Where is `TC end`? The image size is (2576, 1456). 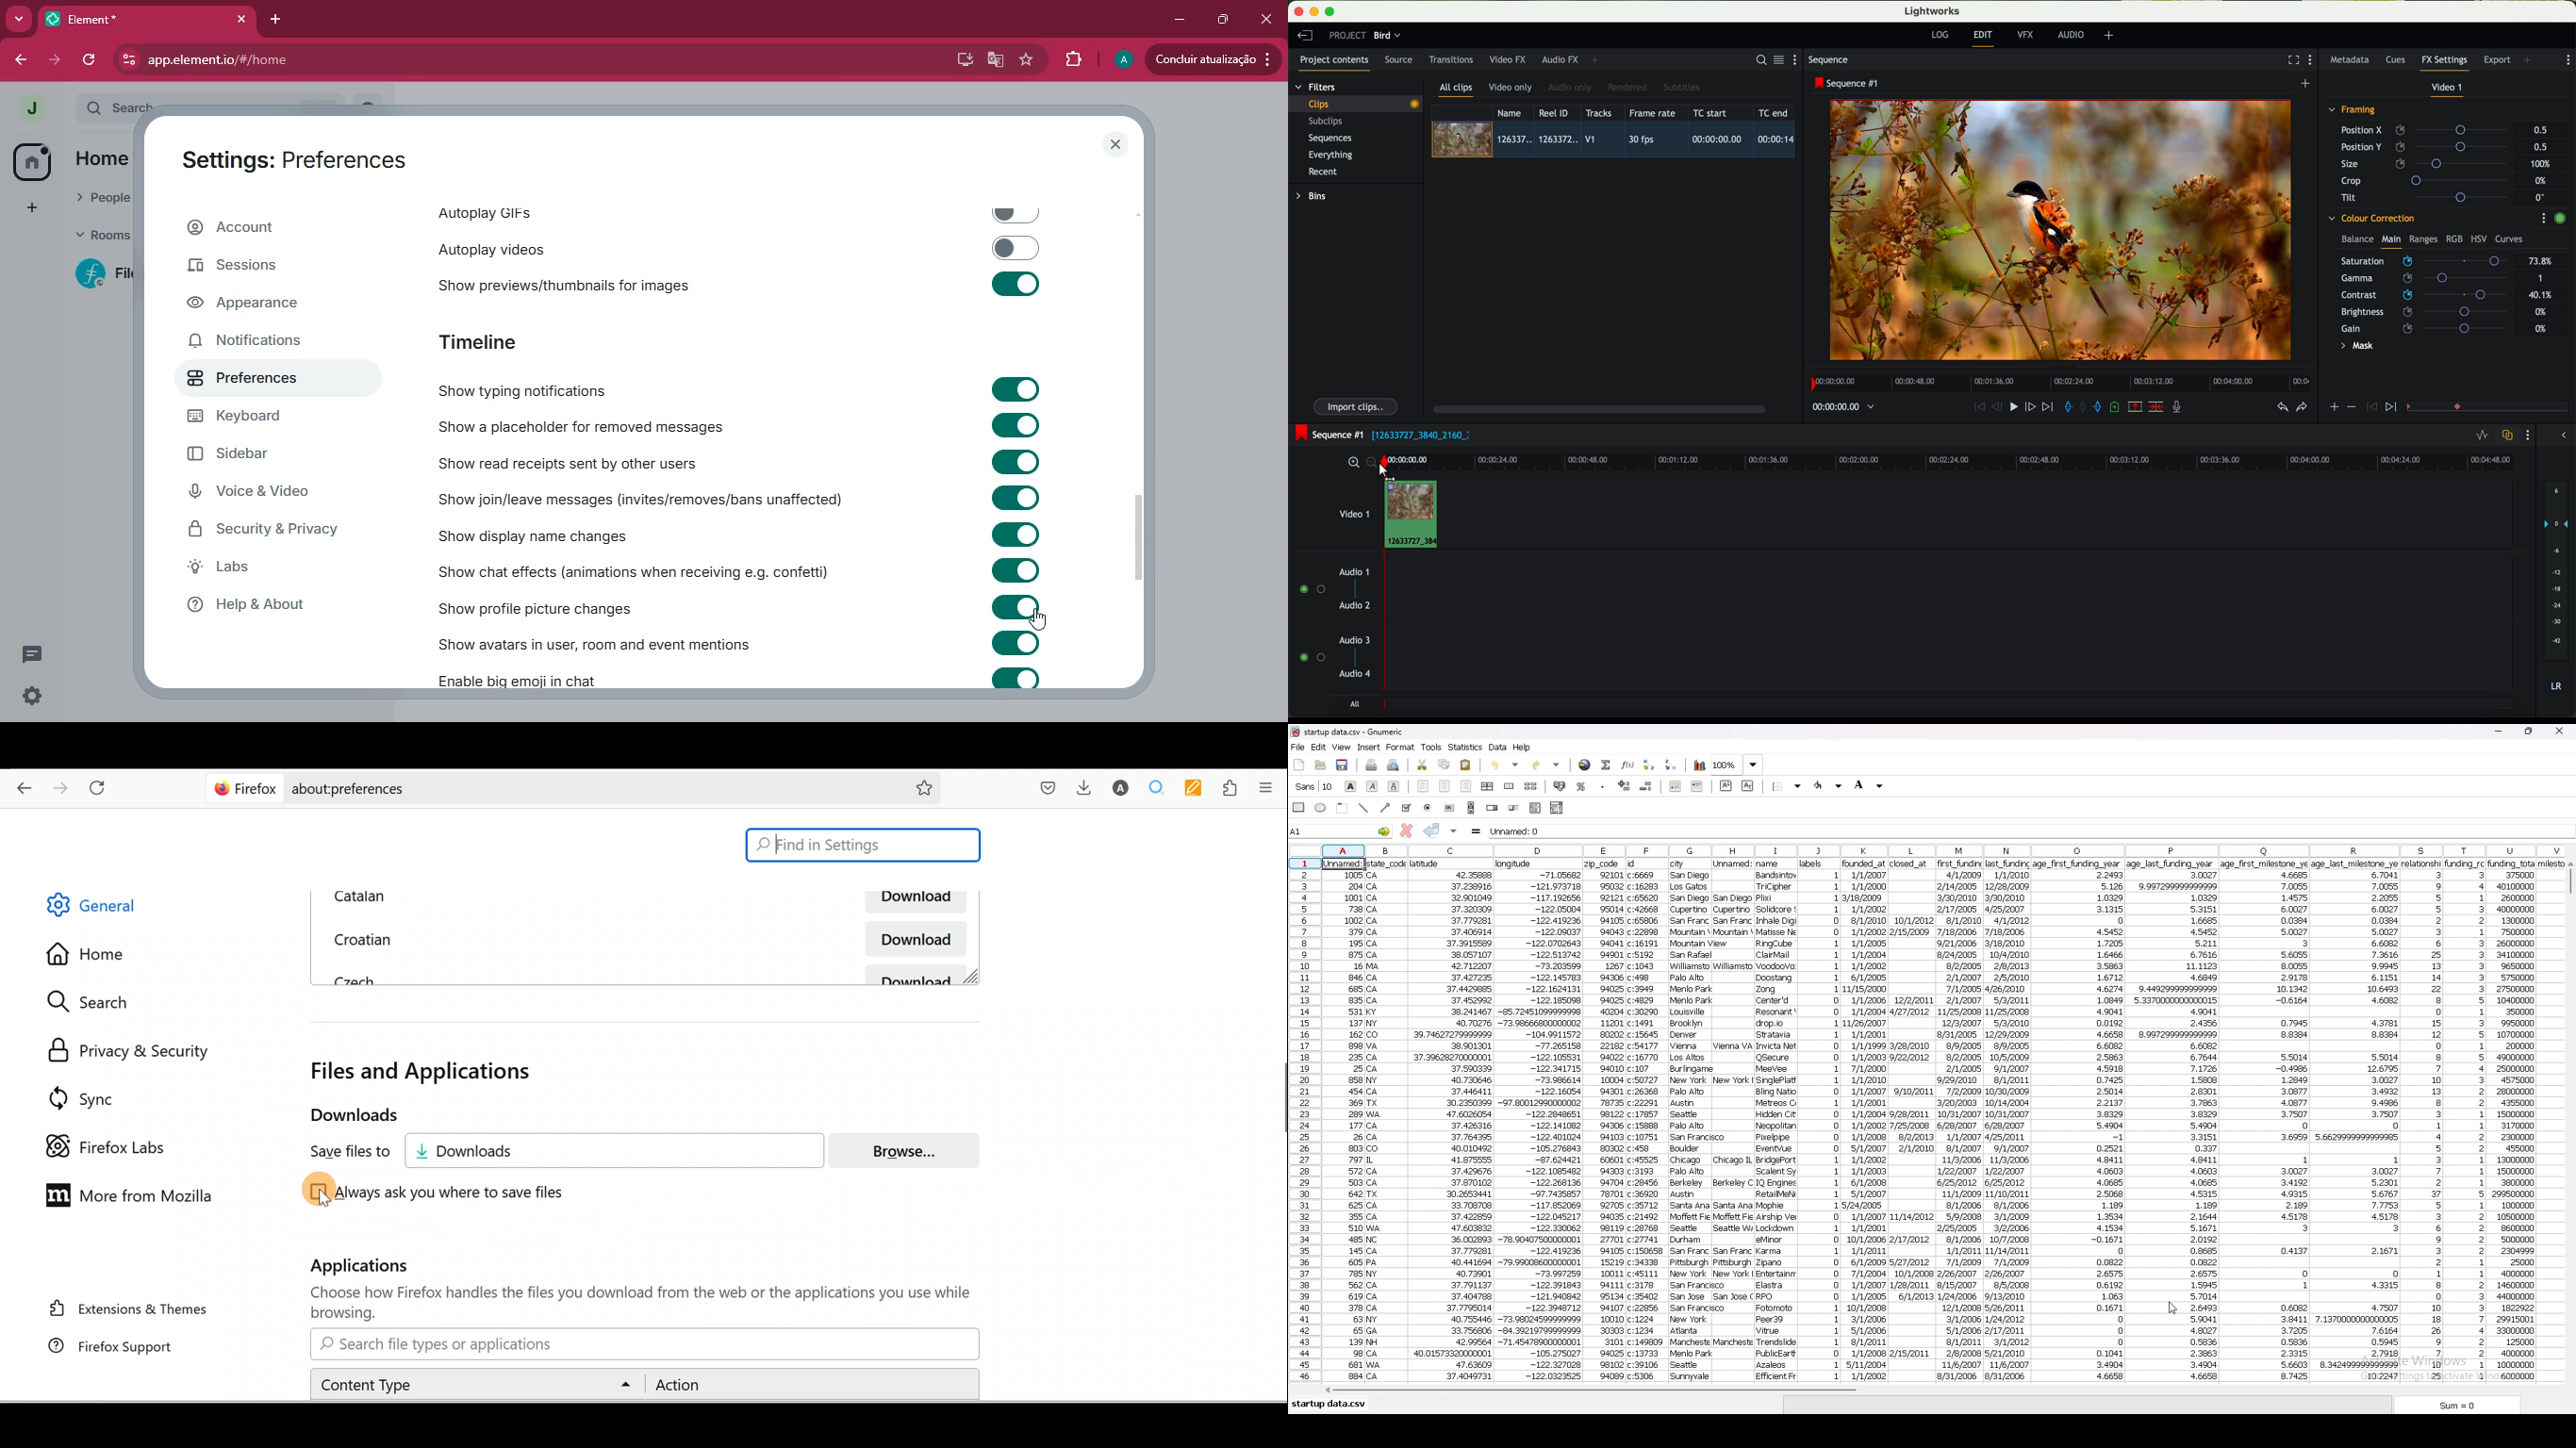 TC end is located at coordinates (1774, 113).